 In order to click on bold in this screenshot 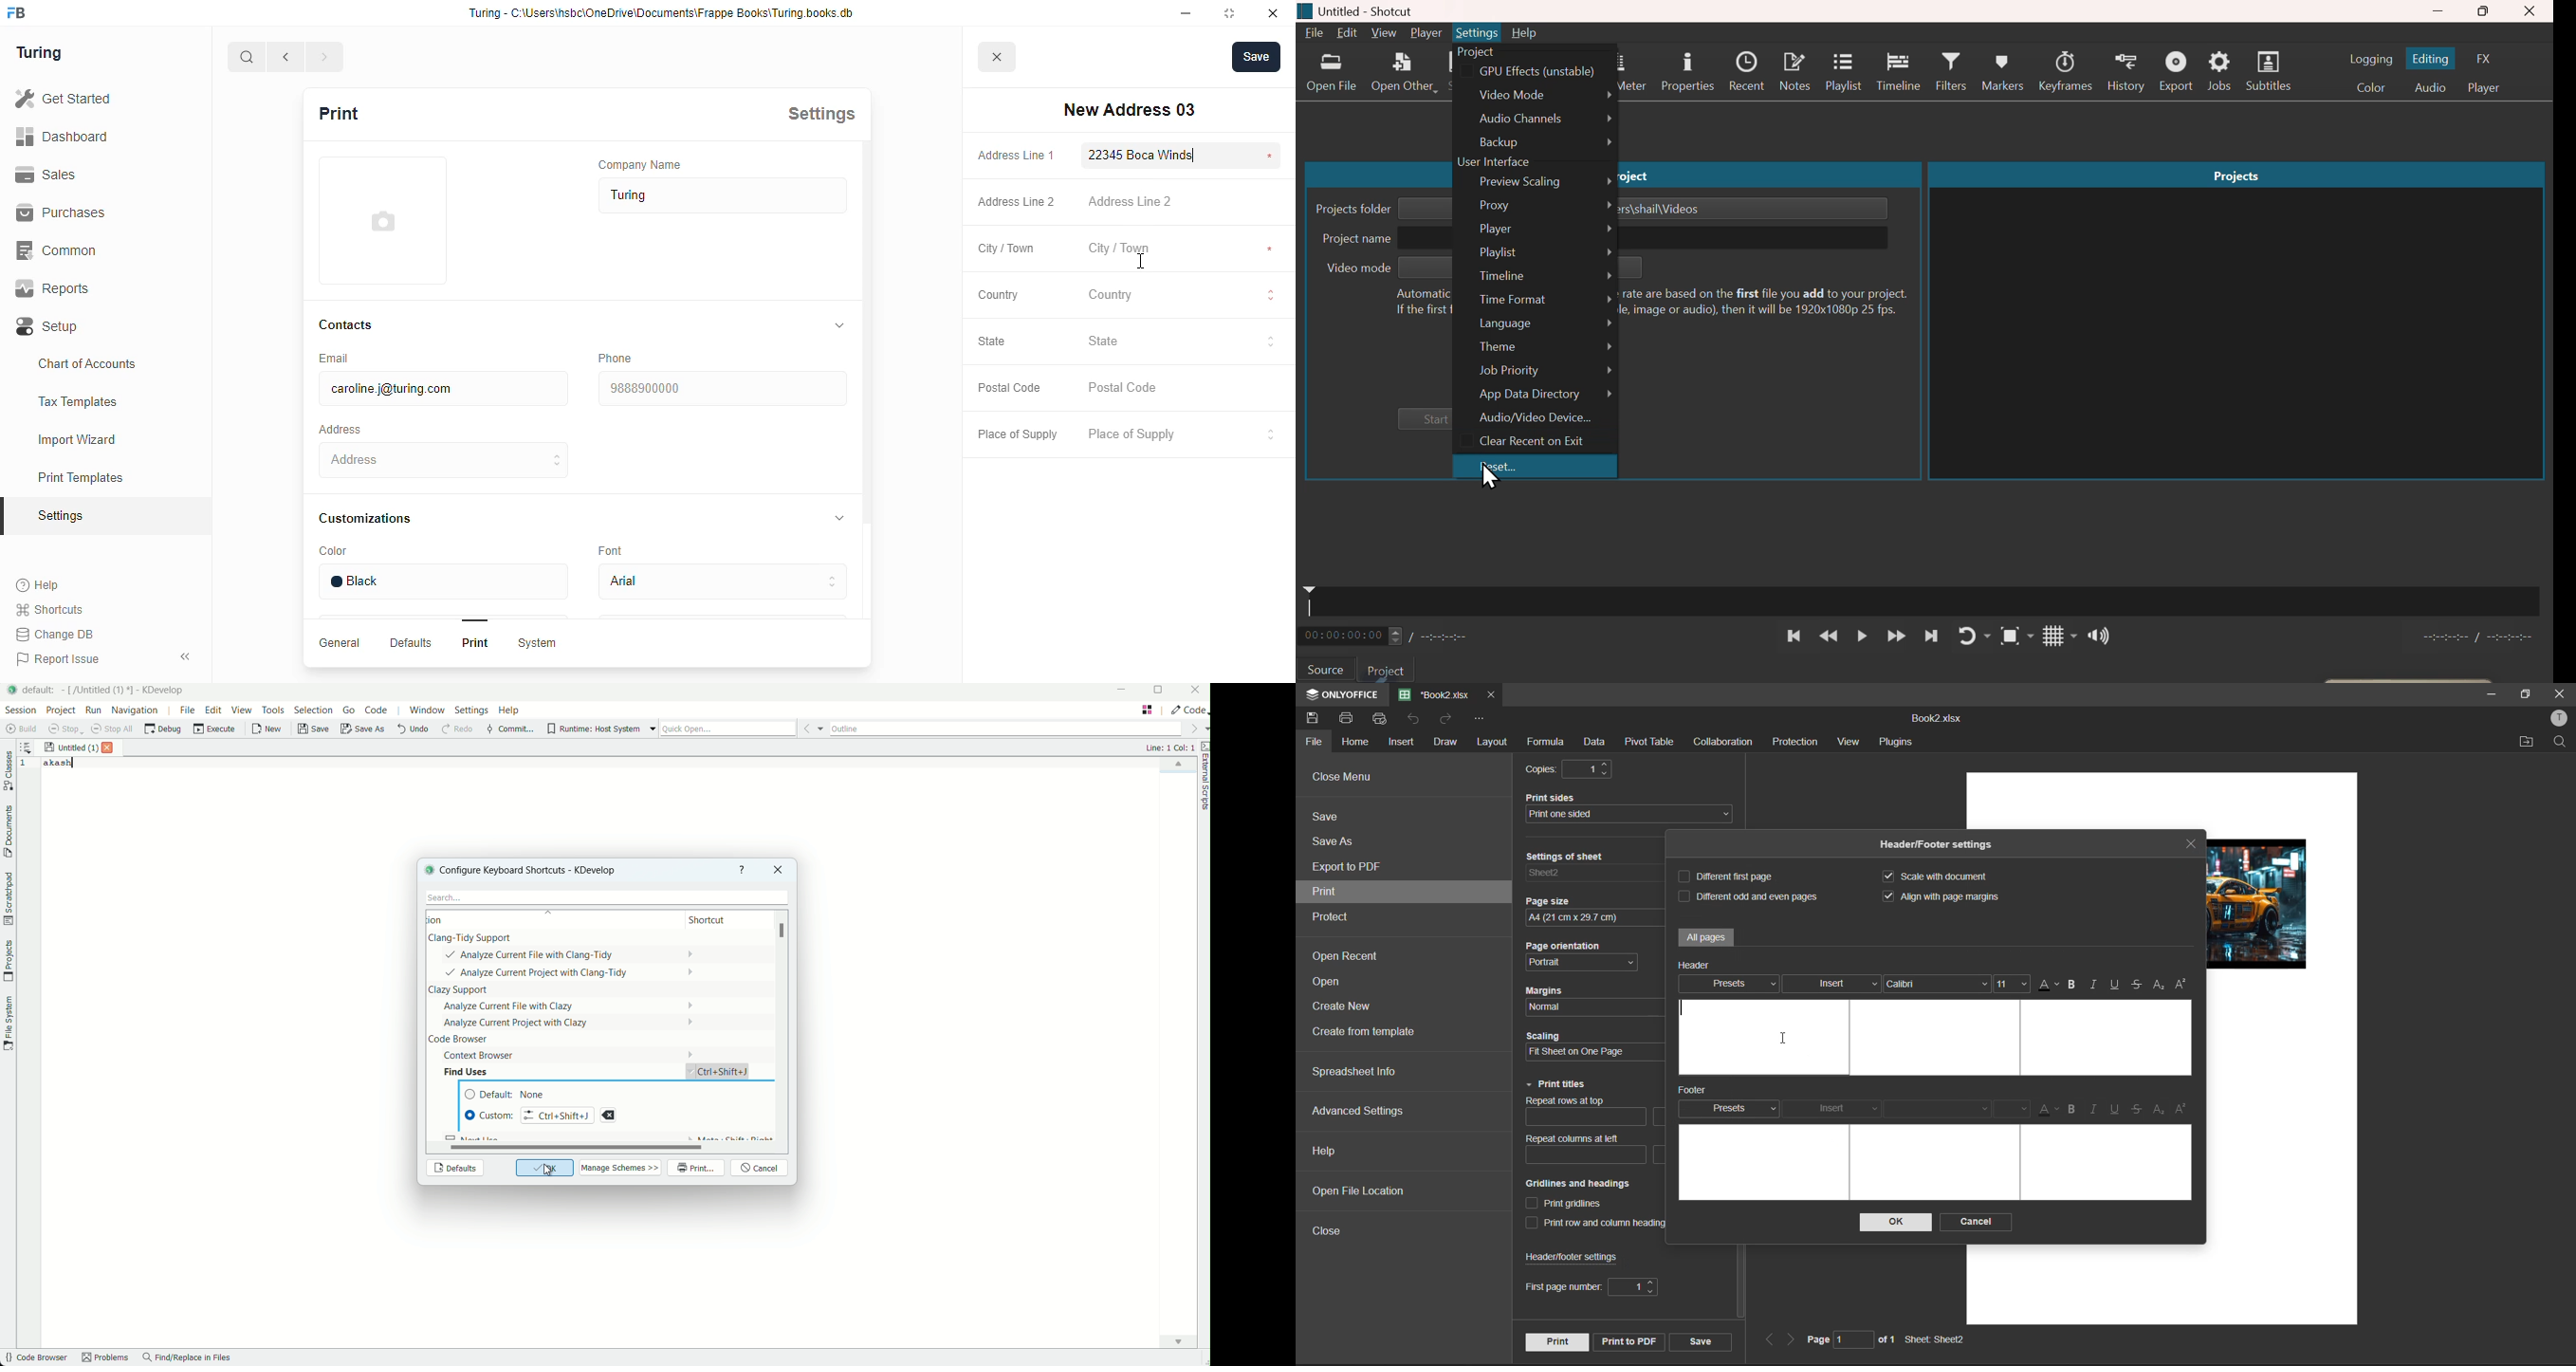, I will do `click(2075, 1109)`.